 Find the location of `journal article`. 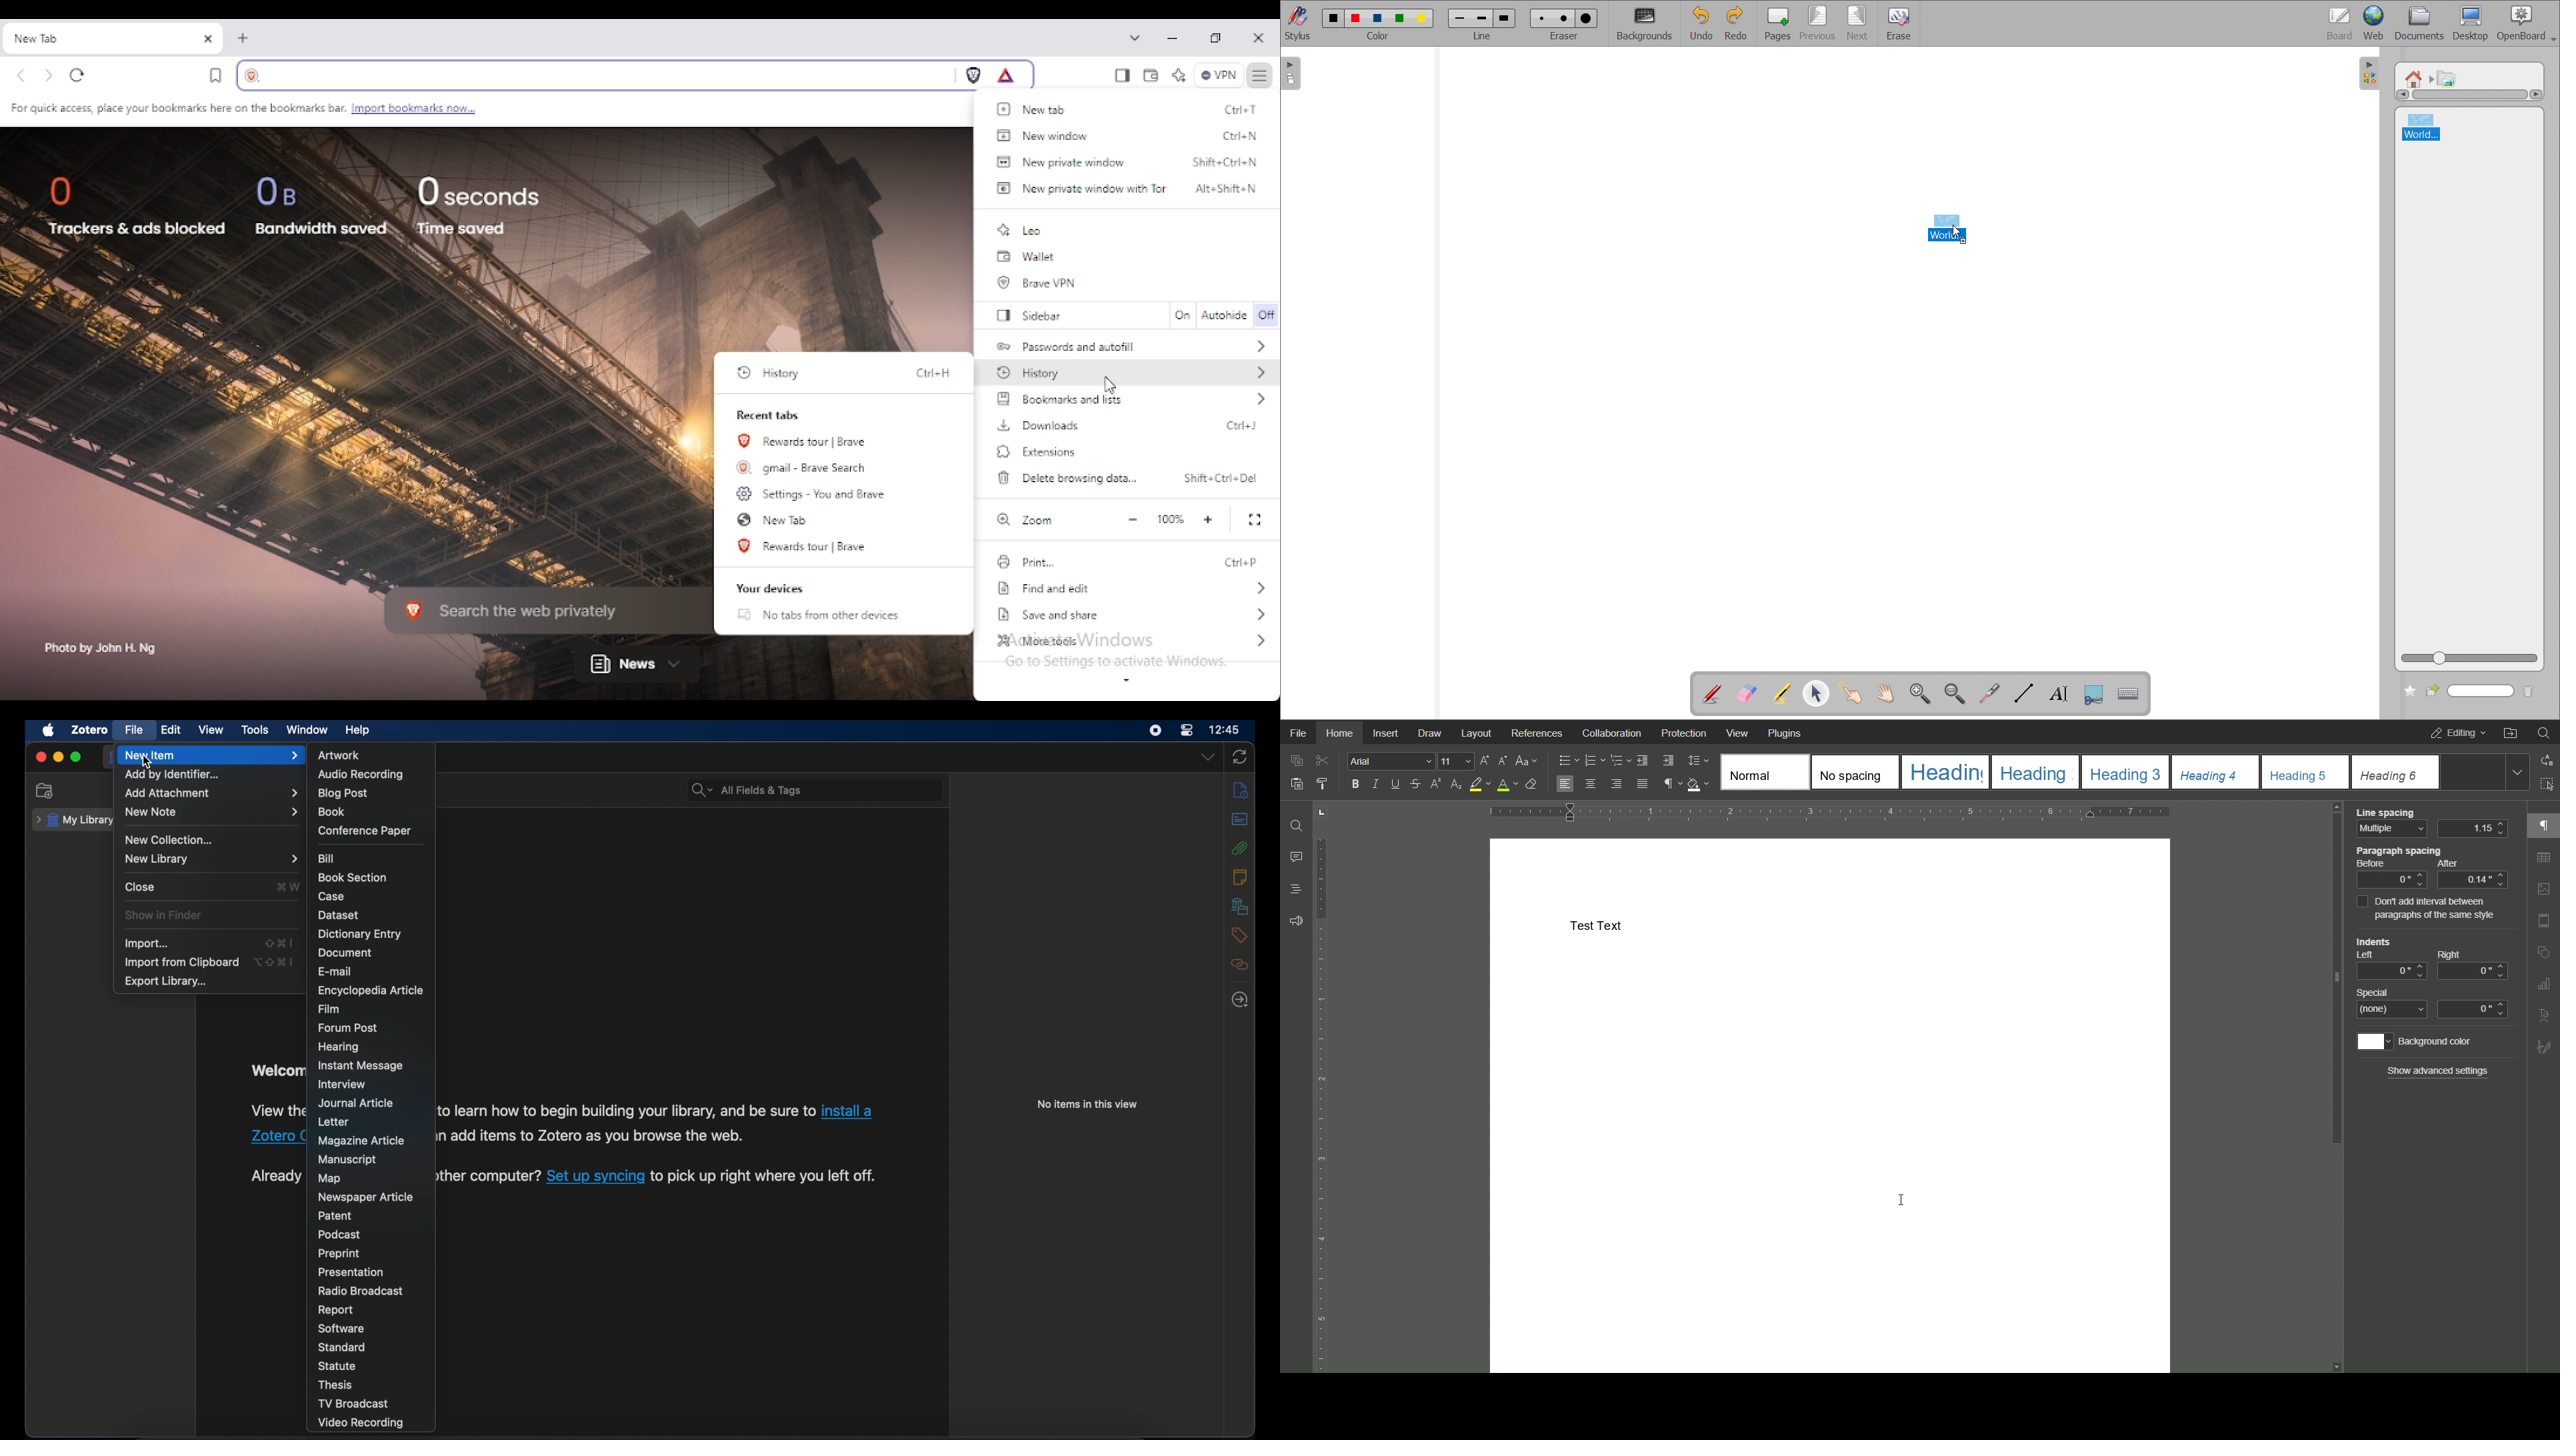

journal article is located at coordinates (357, 1103).